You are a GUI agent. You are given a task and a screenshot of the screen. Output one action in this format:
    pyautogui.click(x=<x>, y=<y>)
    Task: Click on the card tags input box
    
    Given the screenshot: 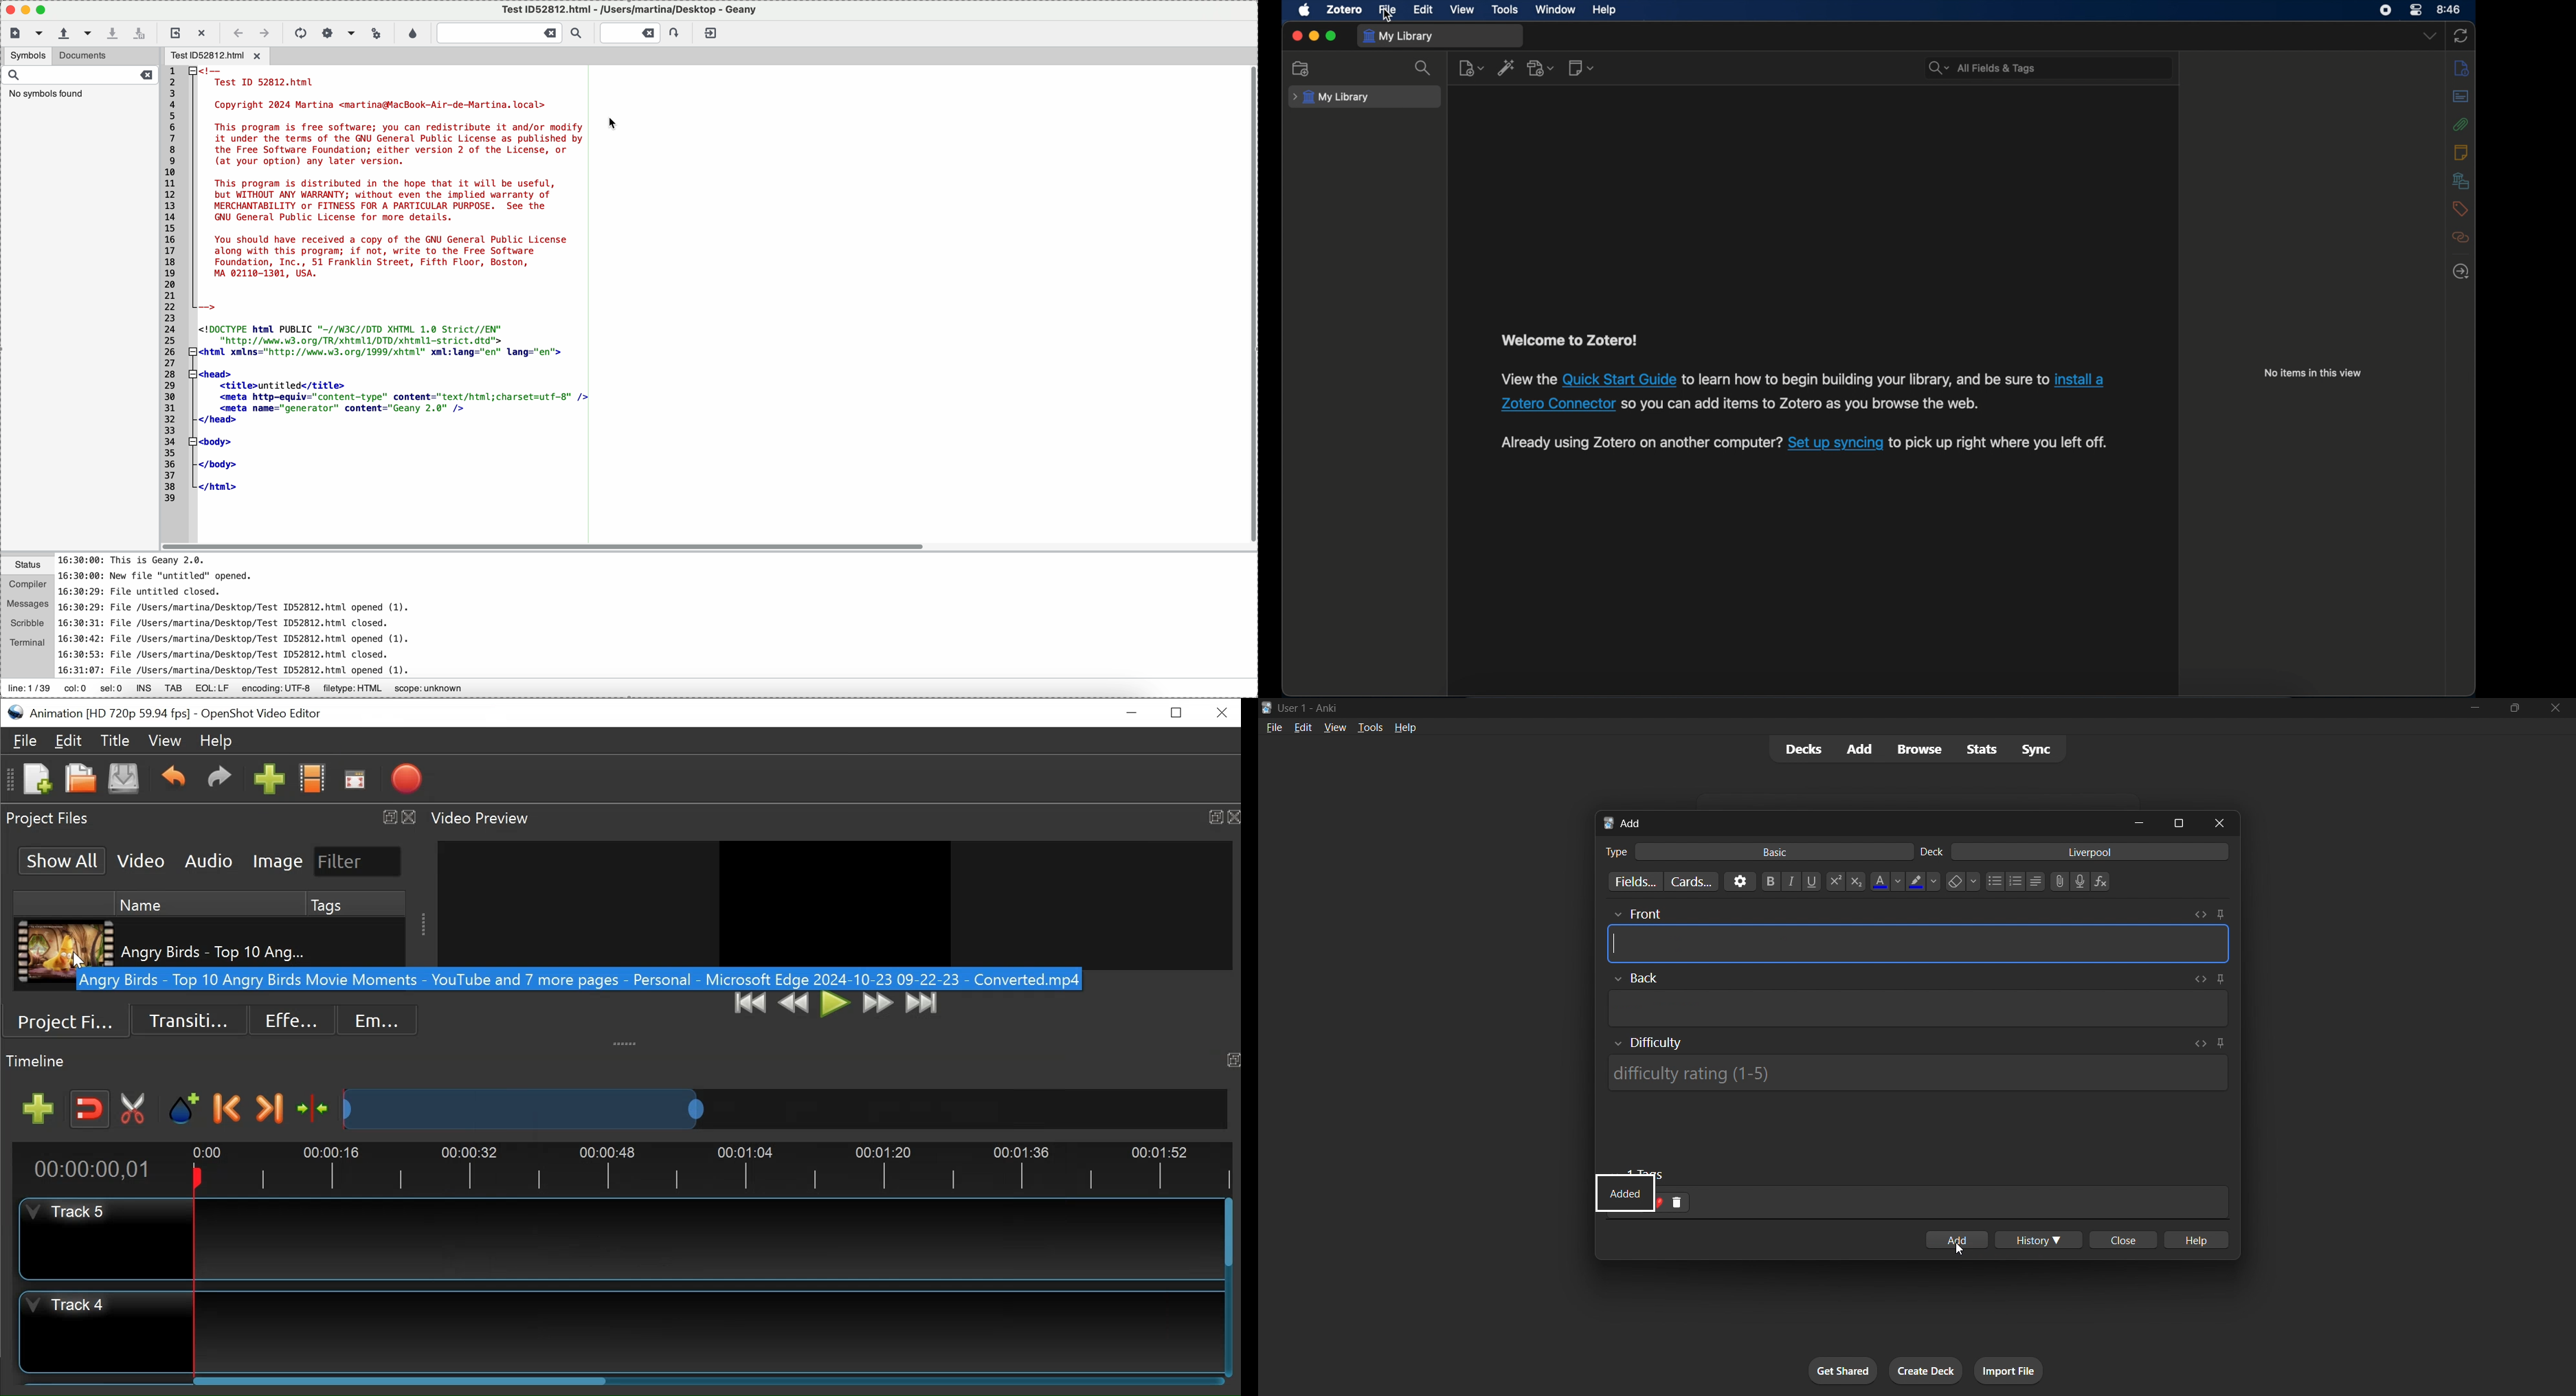 What is the action you would take?
    pyautogui.click(x=1948, y=1197)
    